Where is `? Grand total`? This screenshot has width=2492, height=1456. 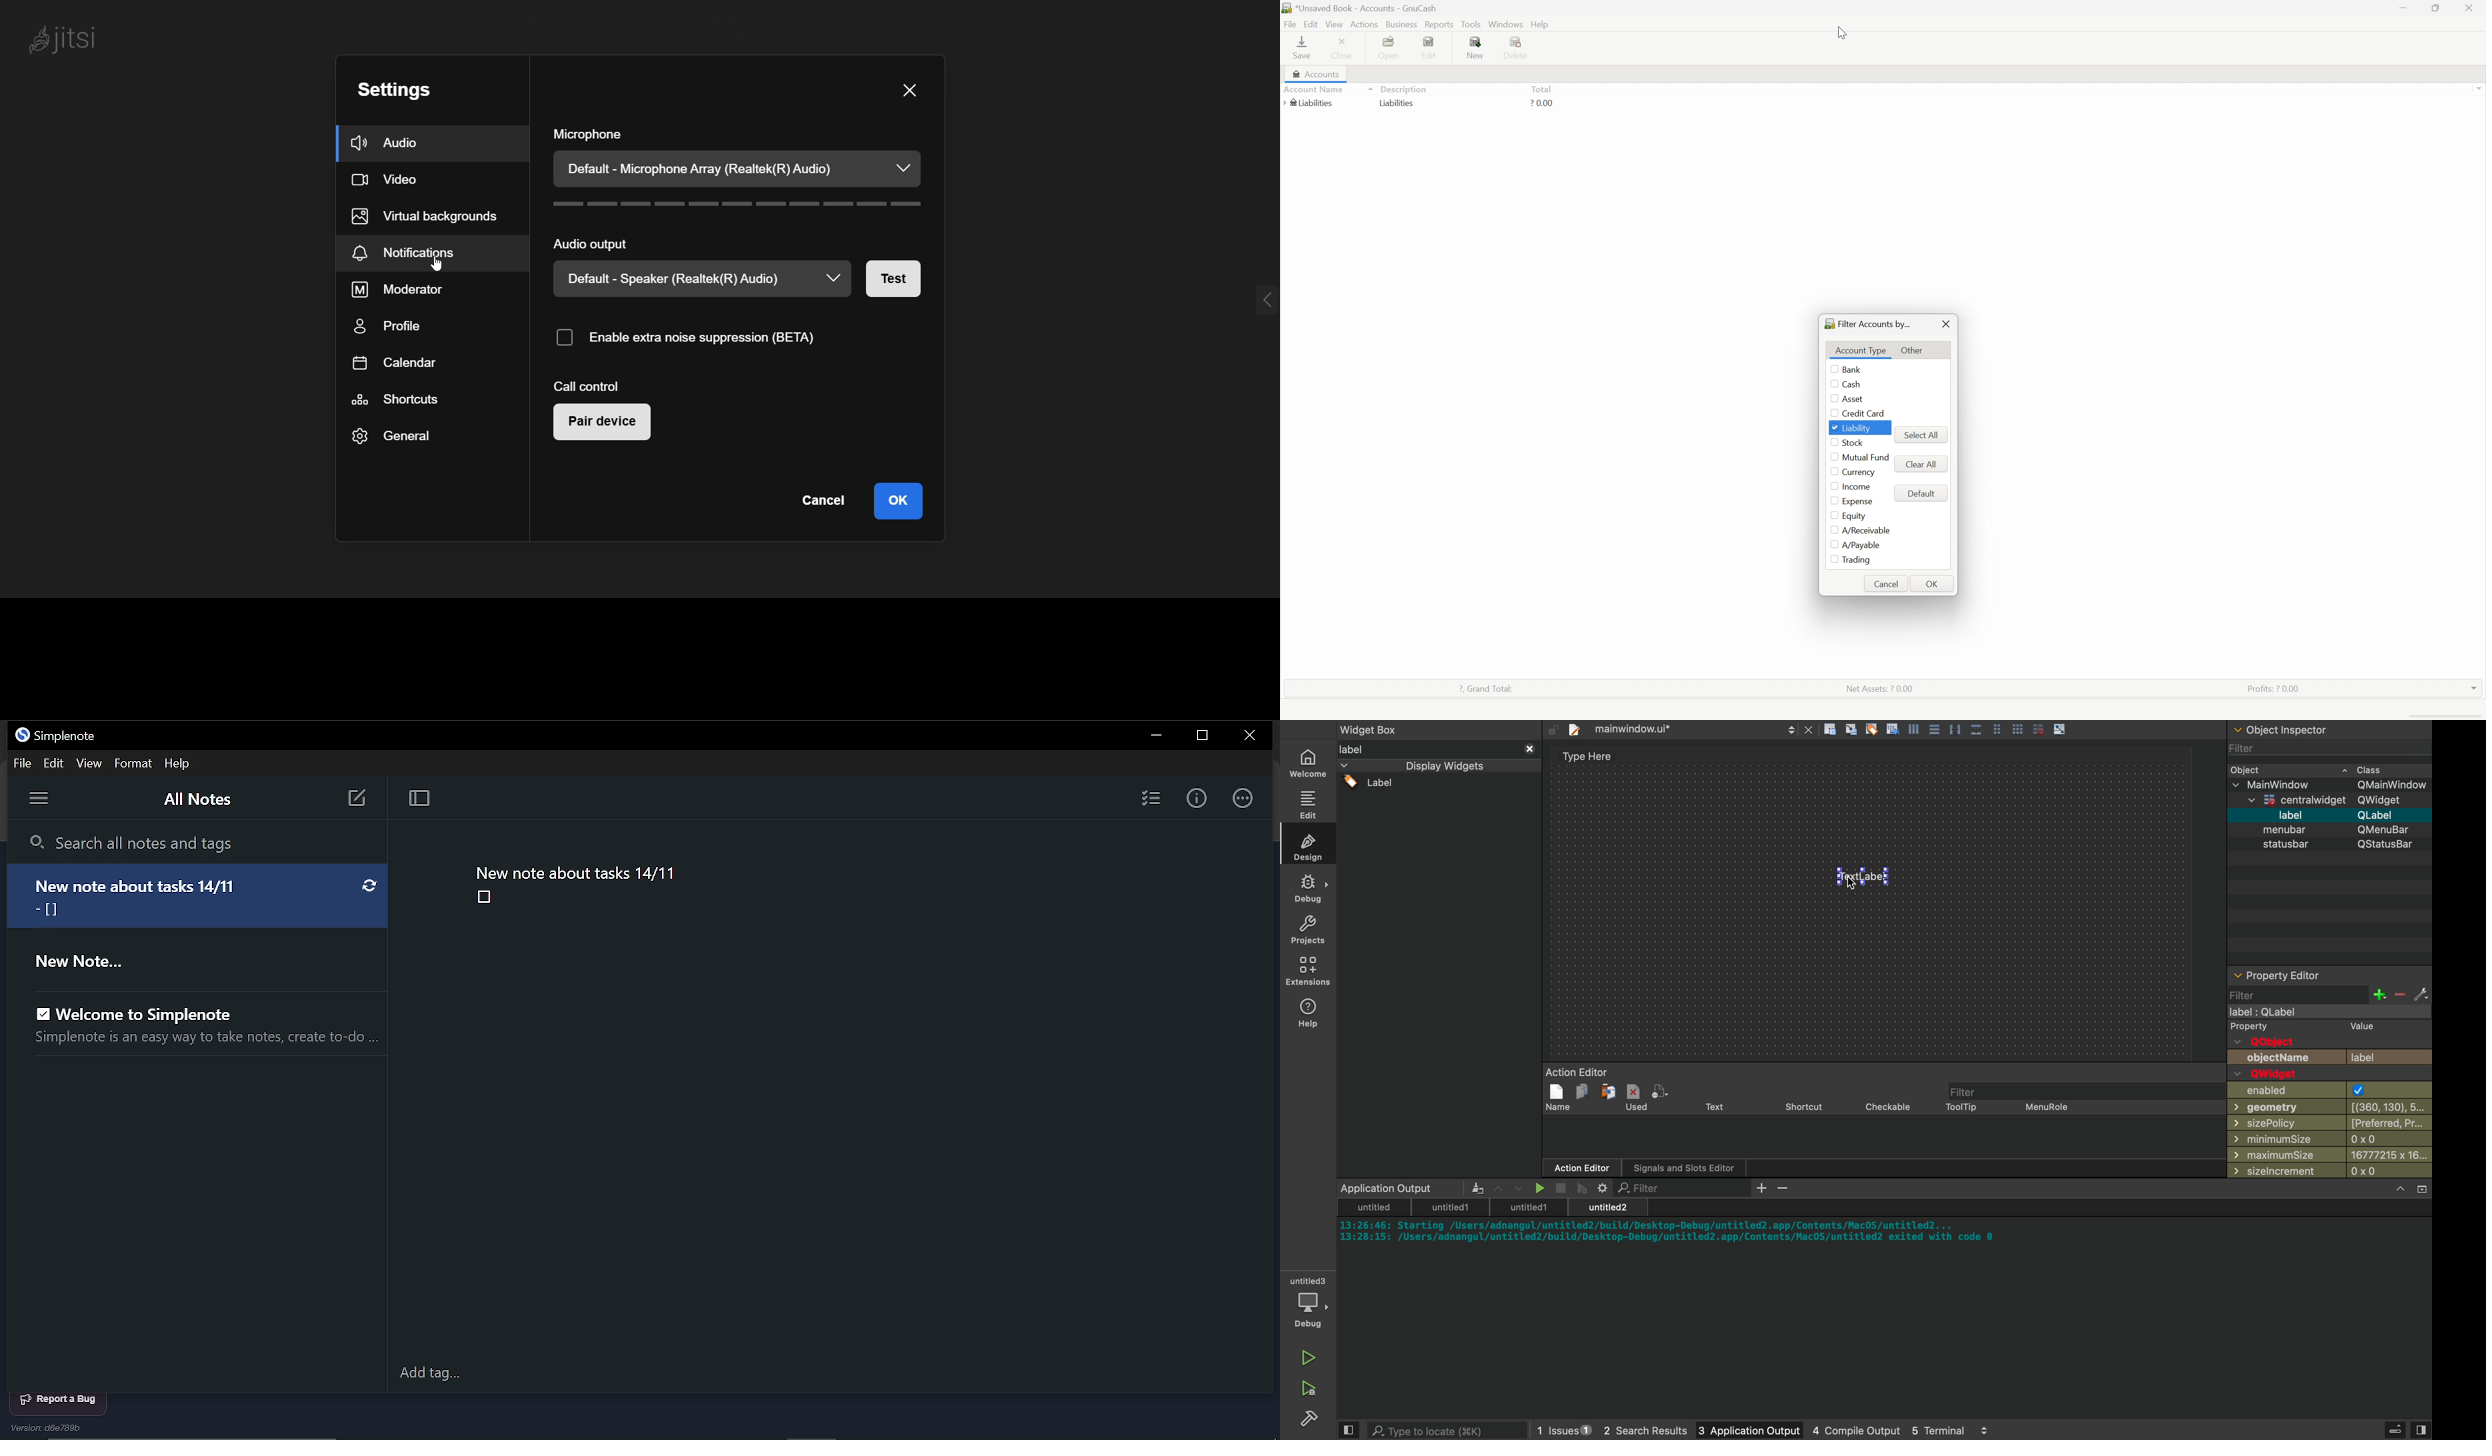 ? Grand total is located at coordinates (1485, 687).